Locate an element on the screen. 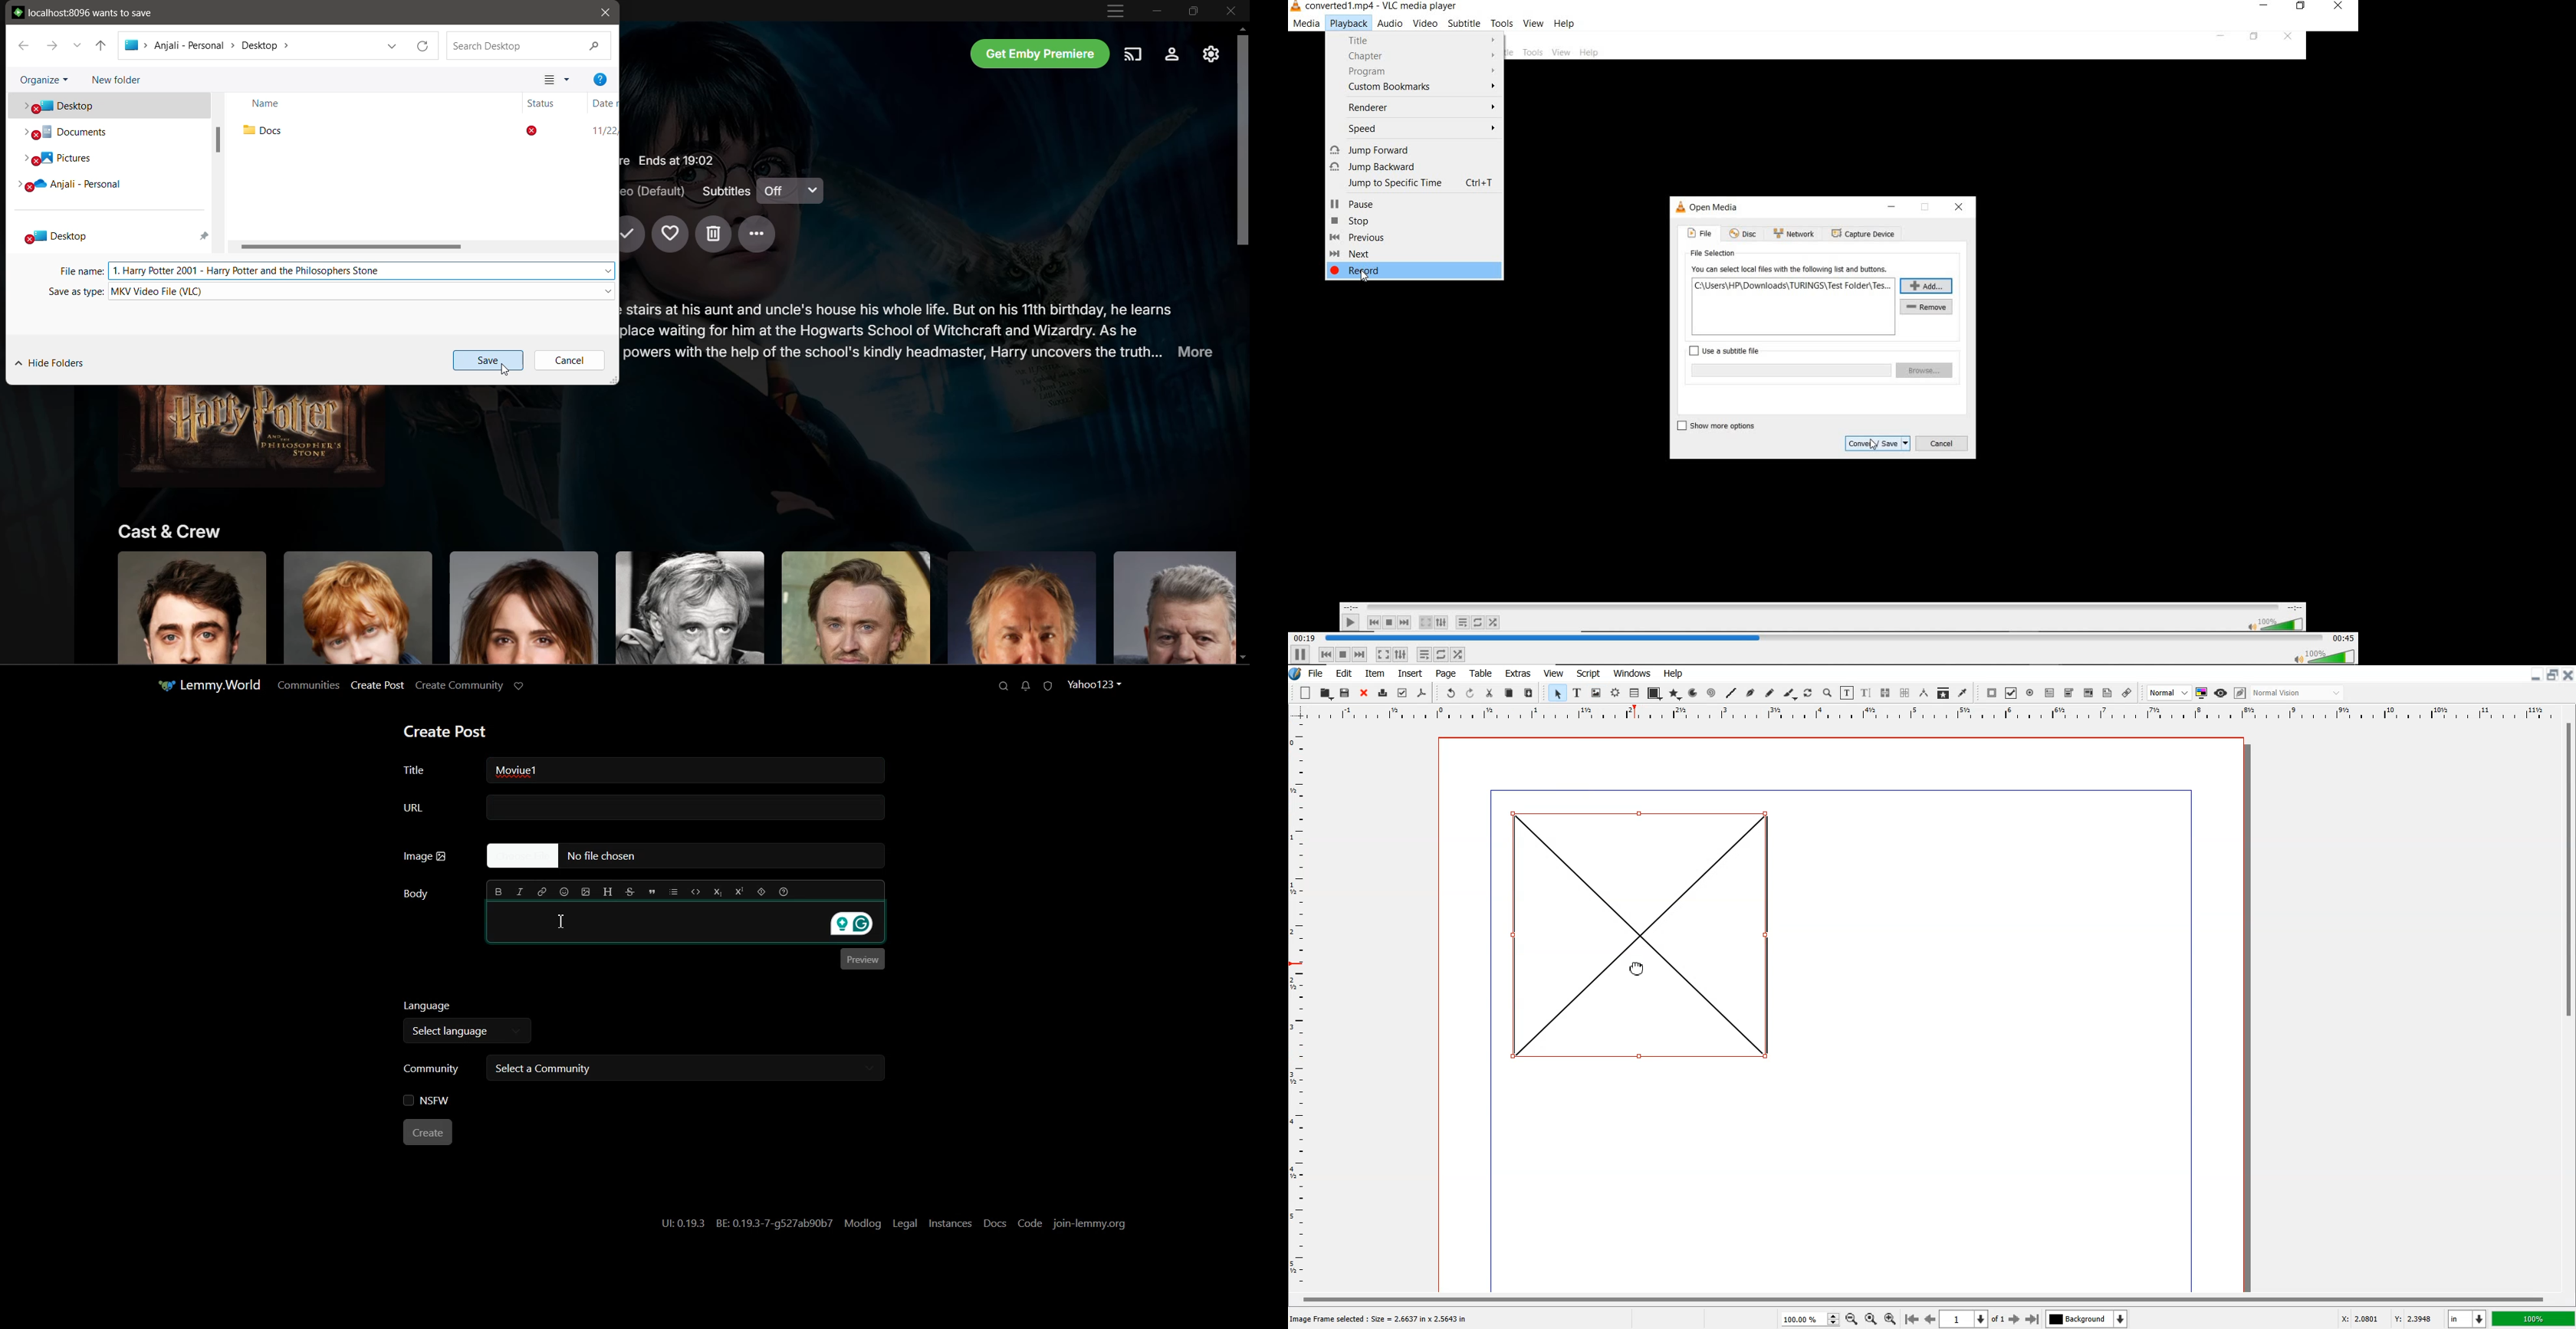 This screenshot has width=2576, height=1344. Measurements  is located at coordinates (1923, 693).